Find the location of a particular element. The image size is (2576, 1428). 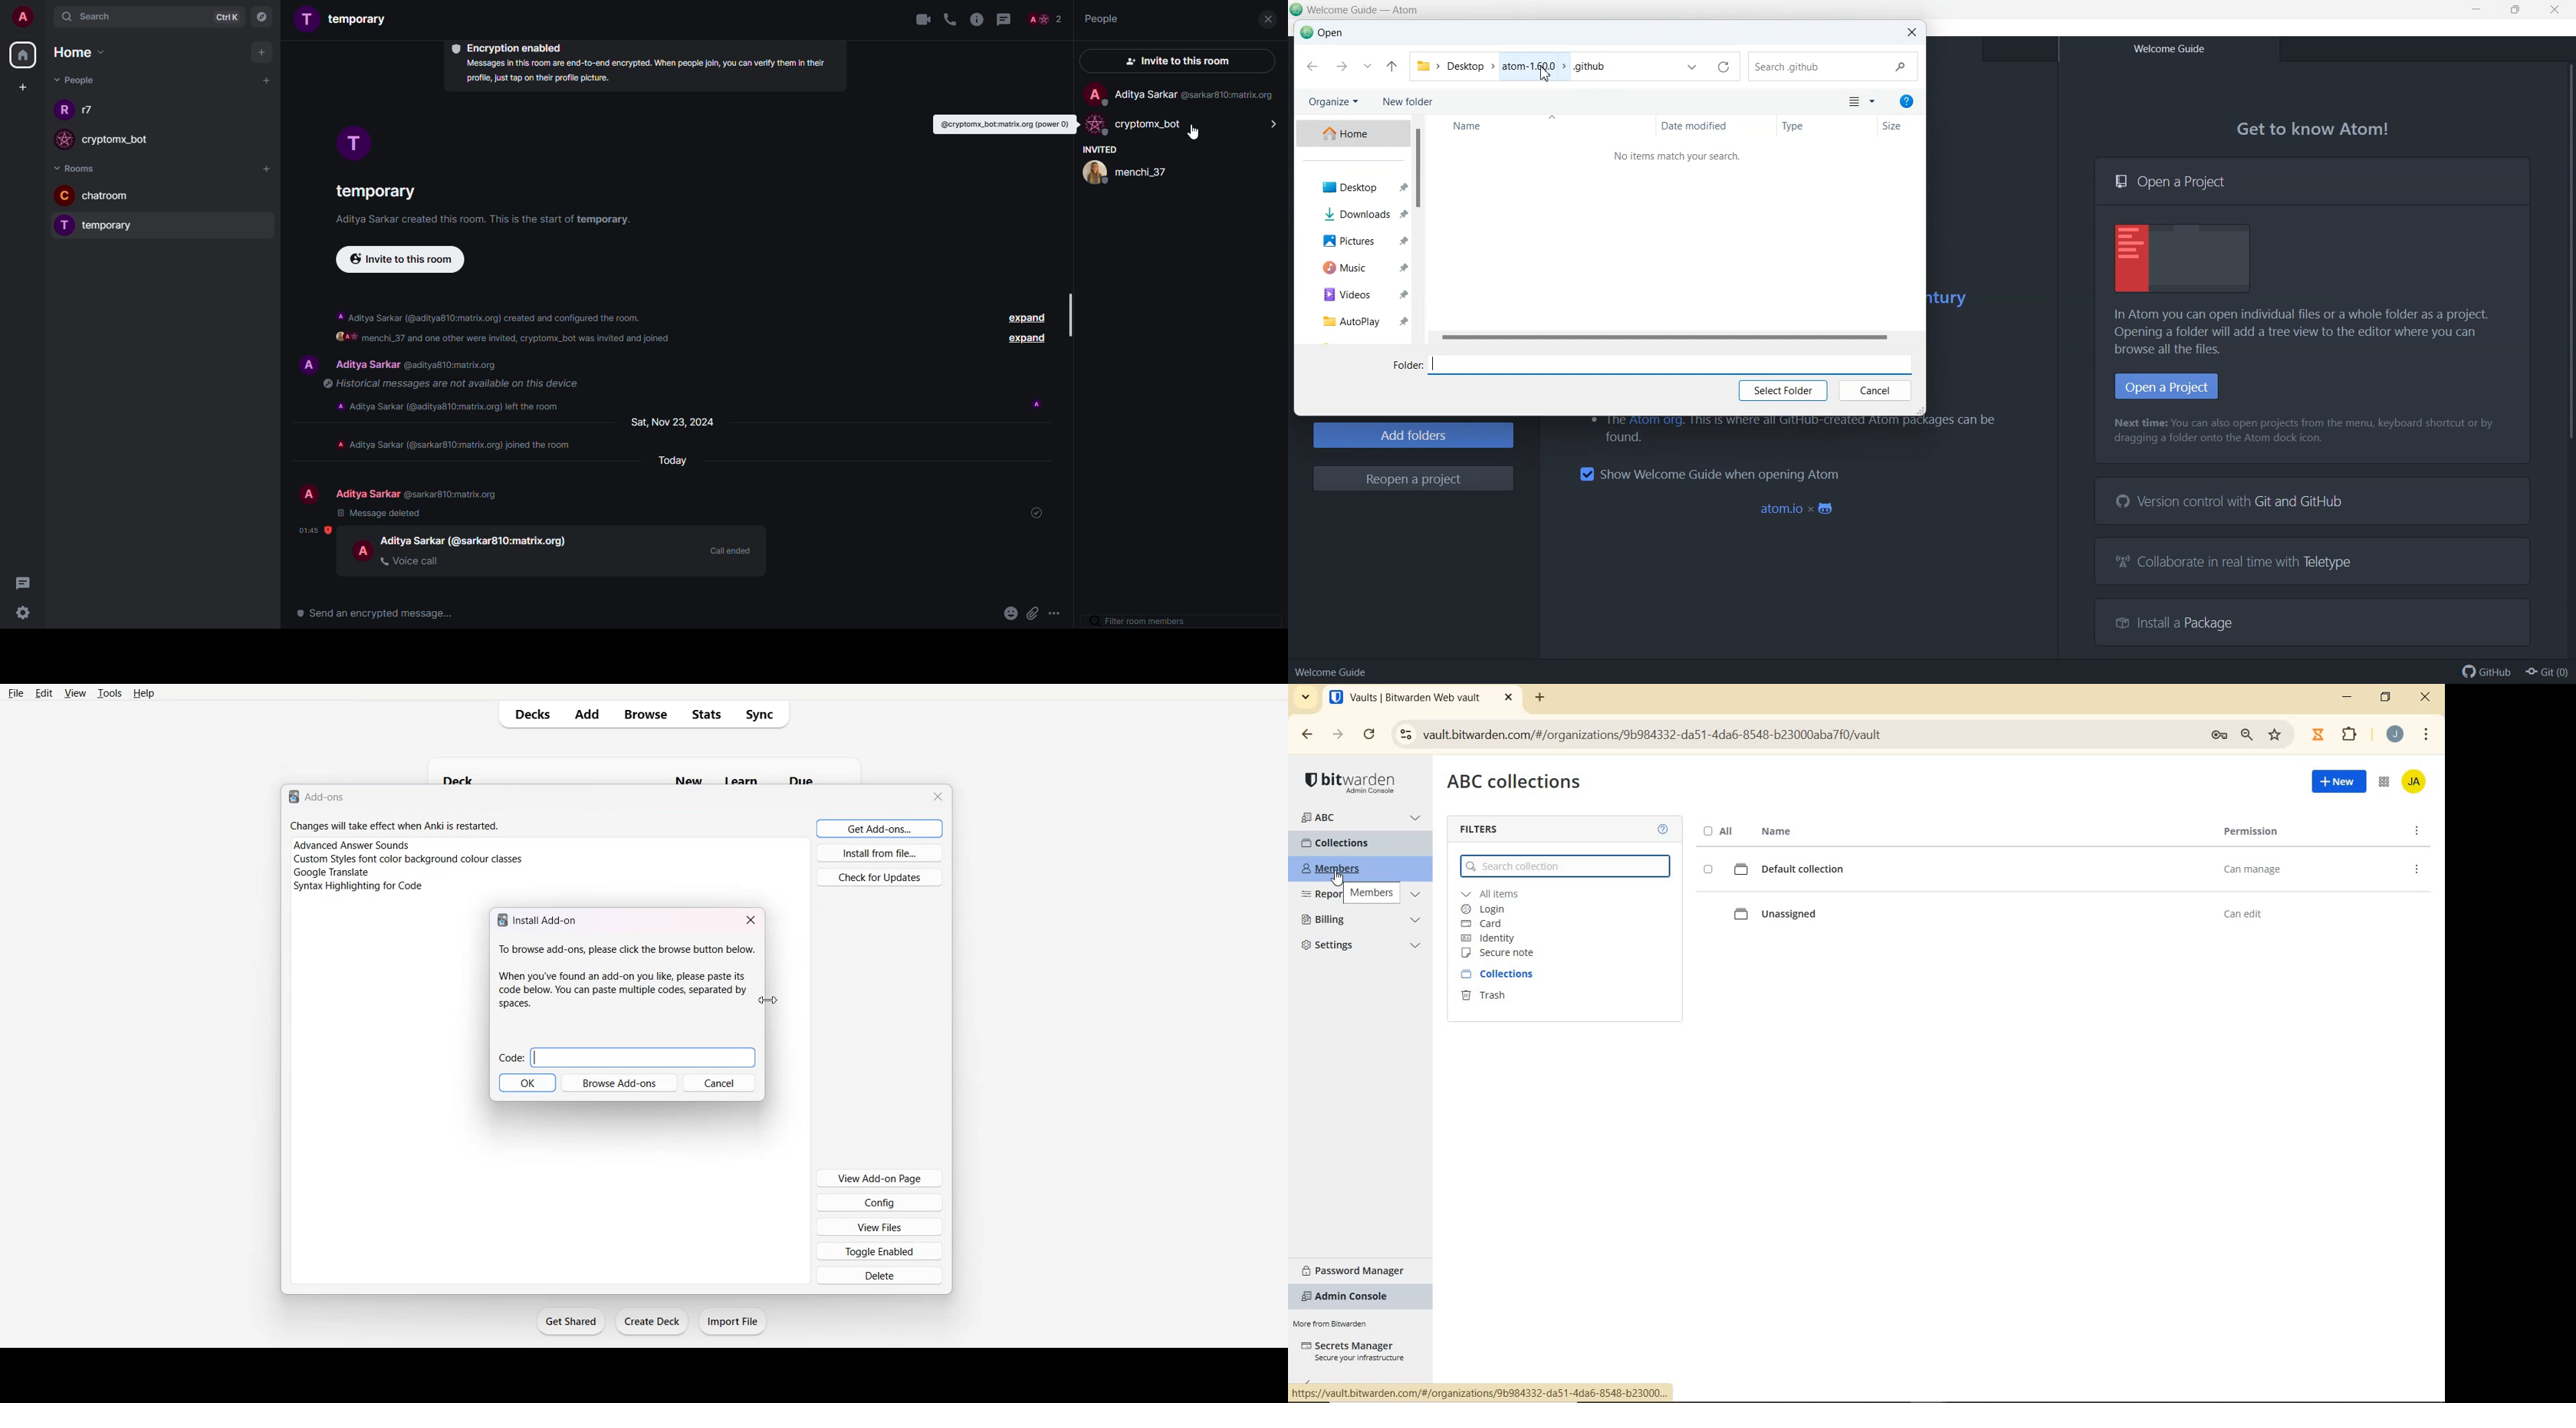

View Add-on Page is located at coordinates (880, 1178).